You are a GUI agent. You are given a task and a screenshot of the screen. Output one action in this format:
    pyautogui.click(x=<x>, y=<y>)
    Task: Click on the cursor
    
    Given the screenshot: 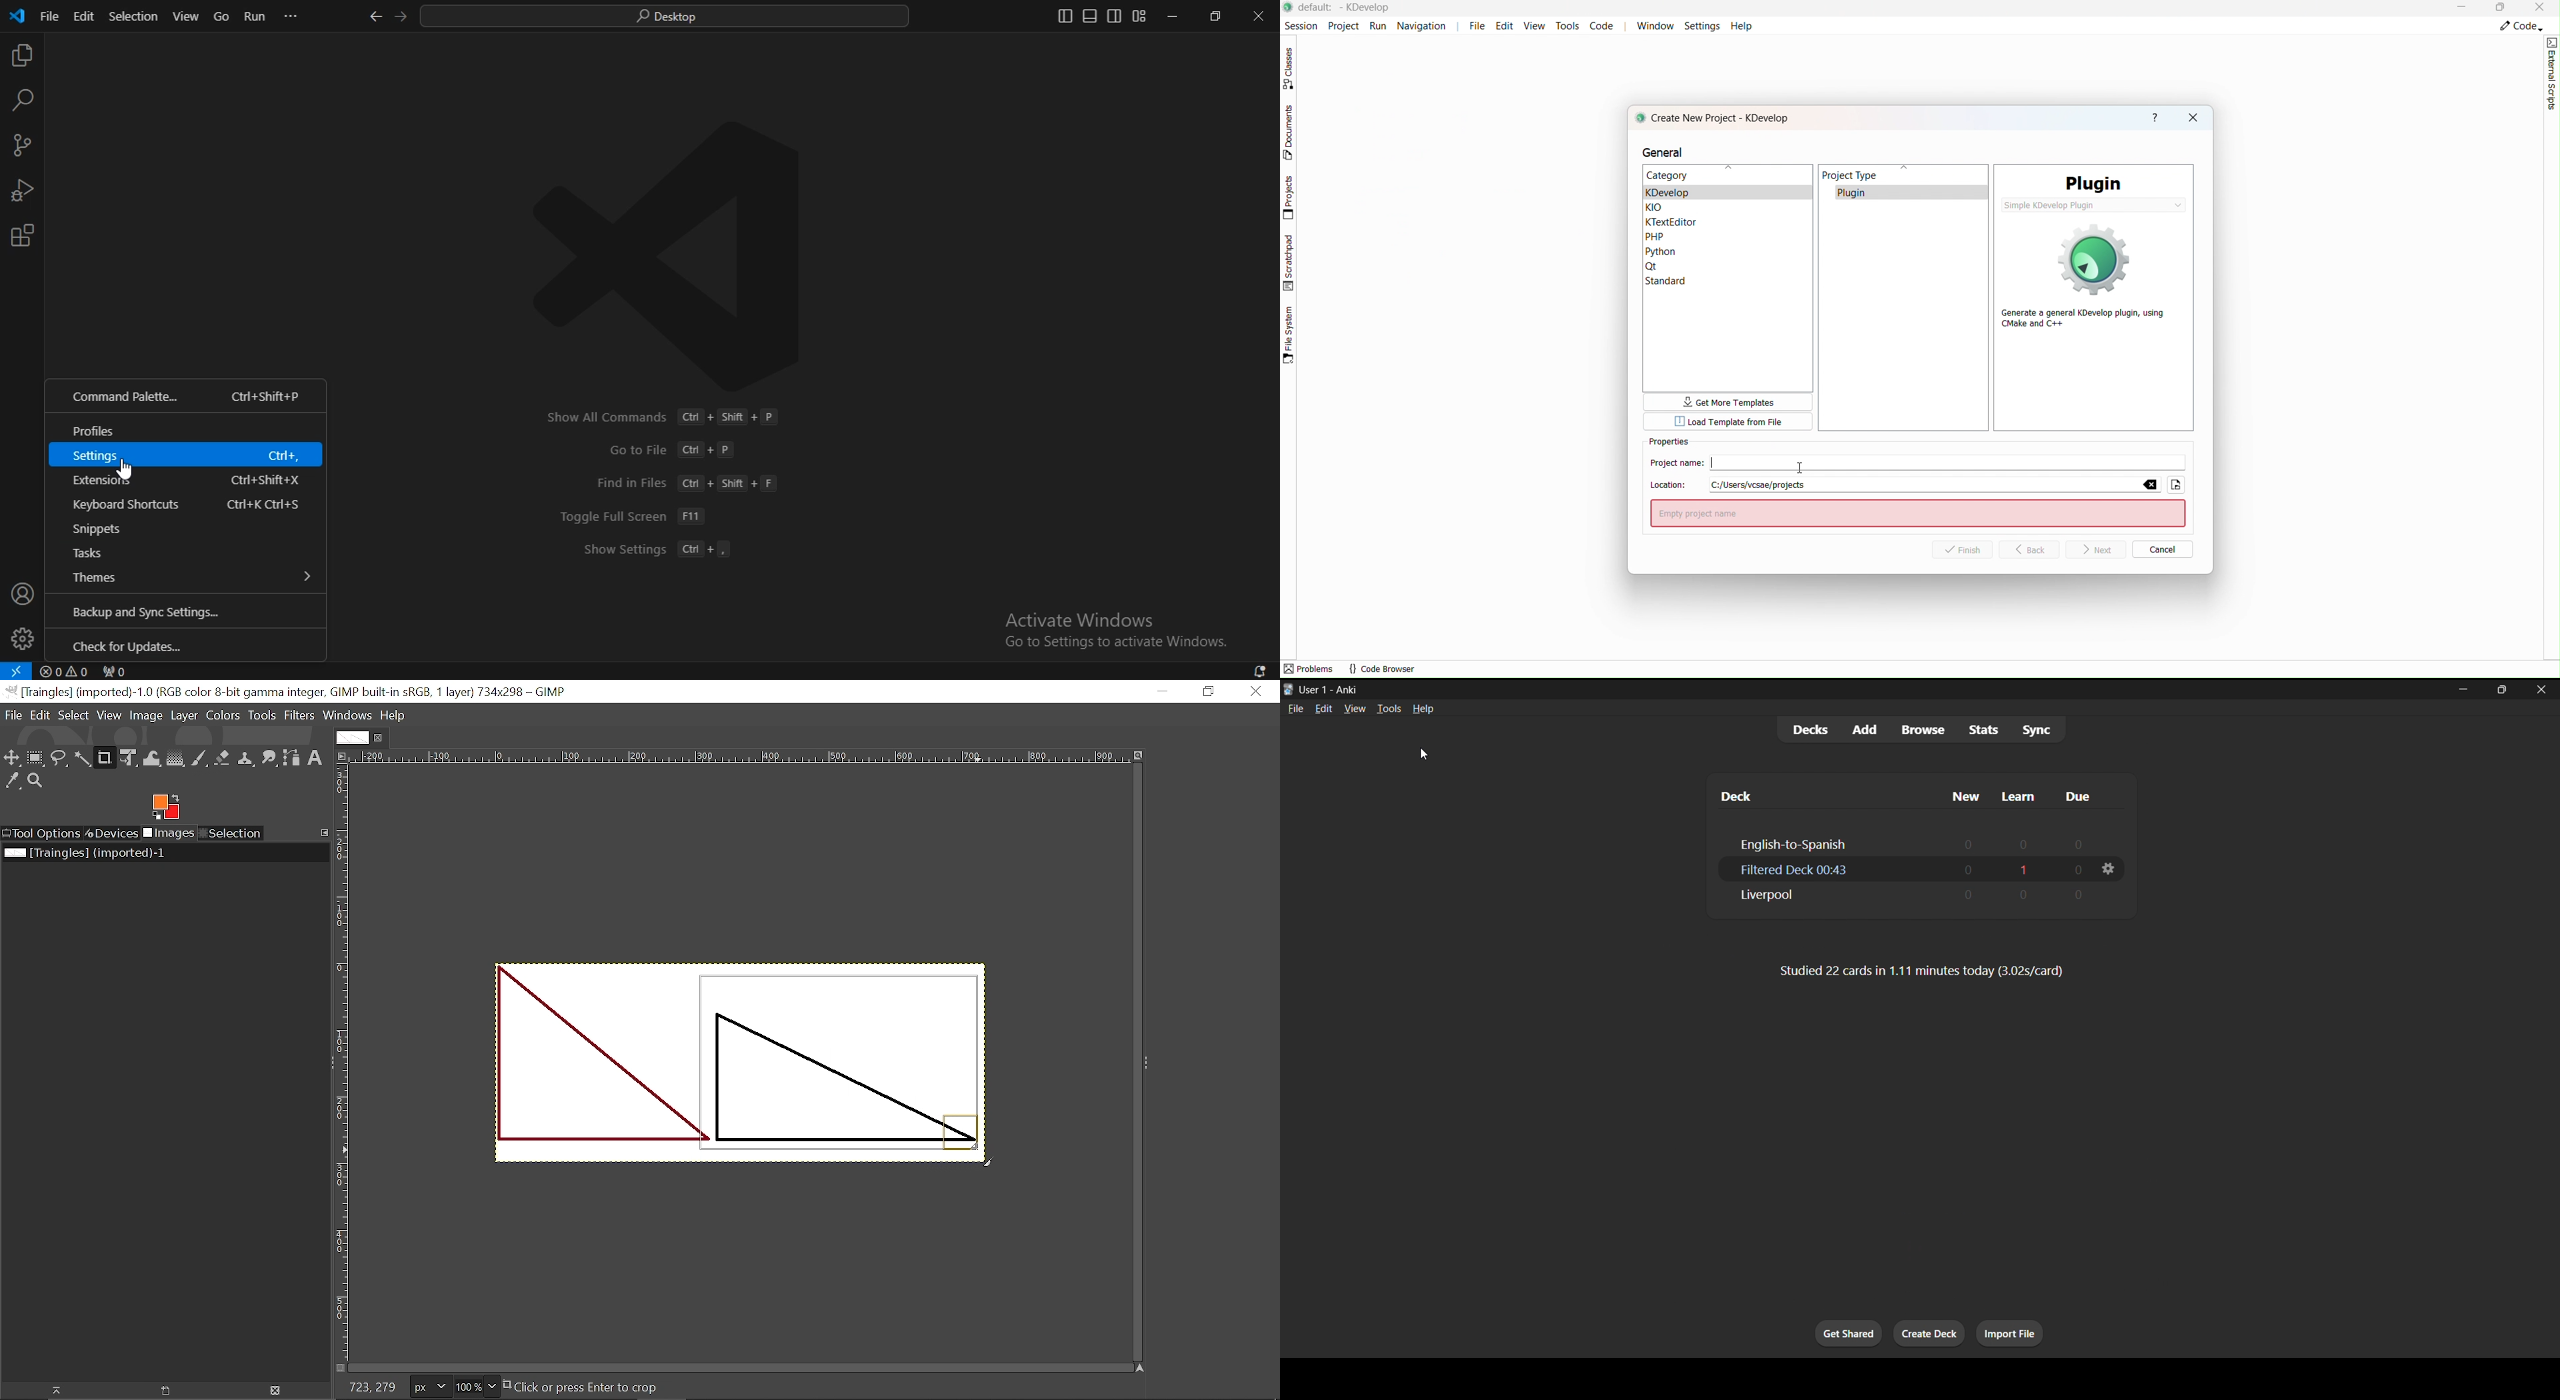 What is the action you would take?
    pyautogui.click(x=1422, y=754)
    